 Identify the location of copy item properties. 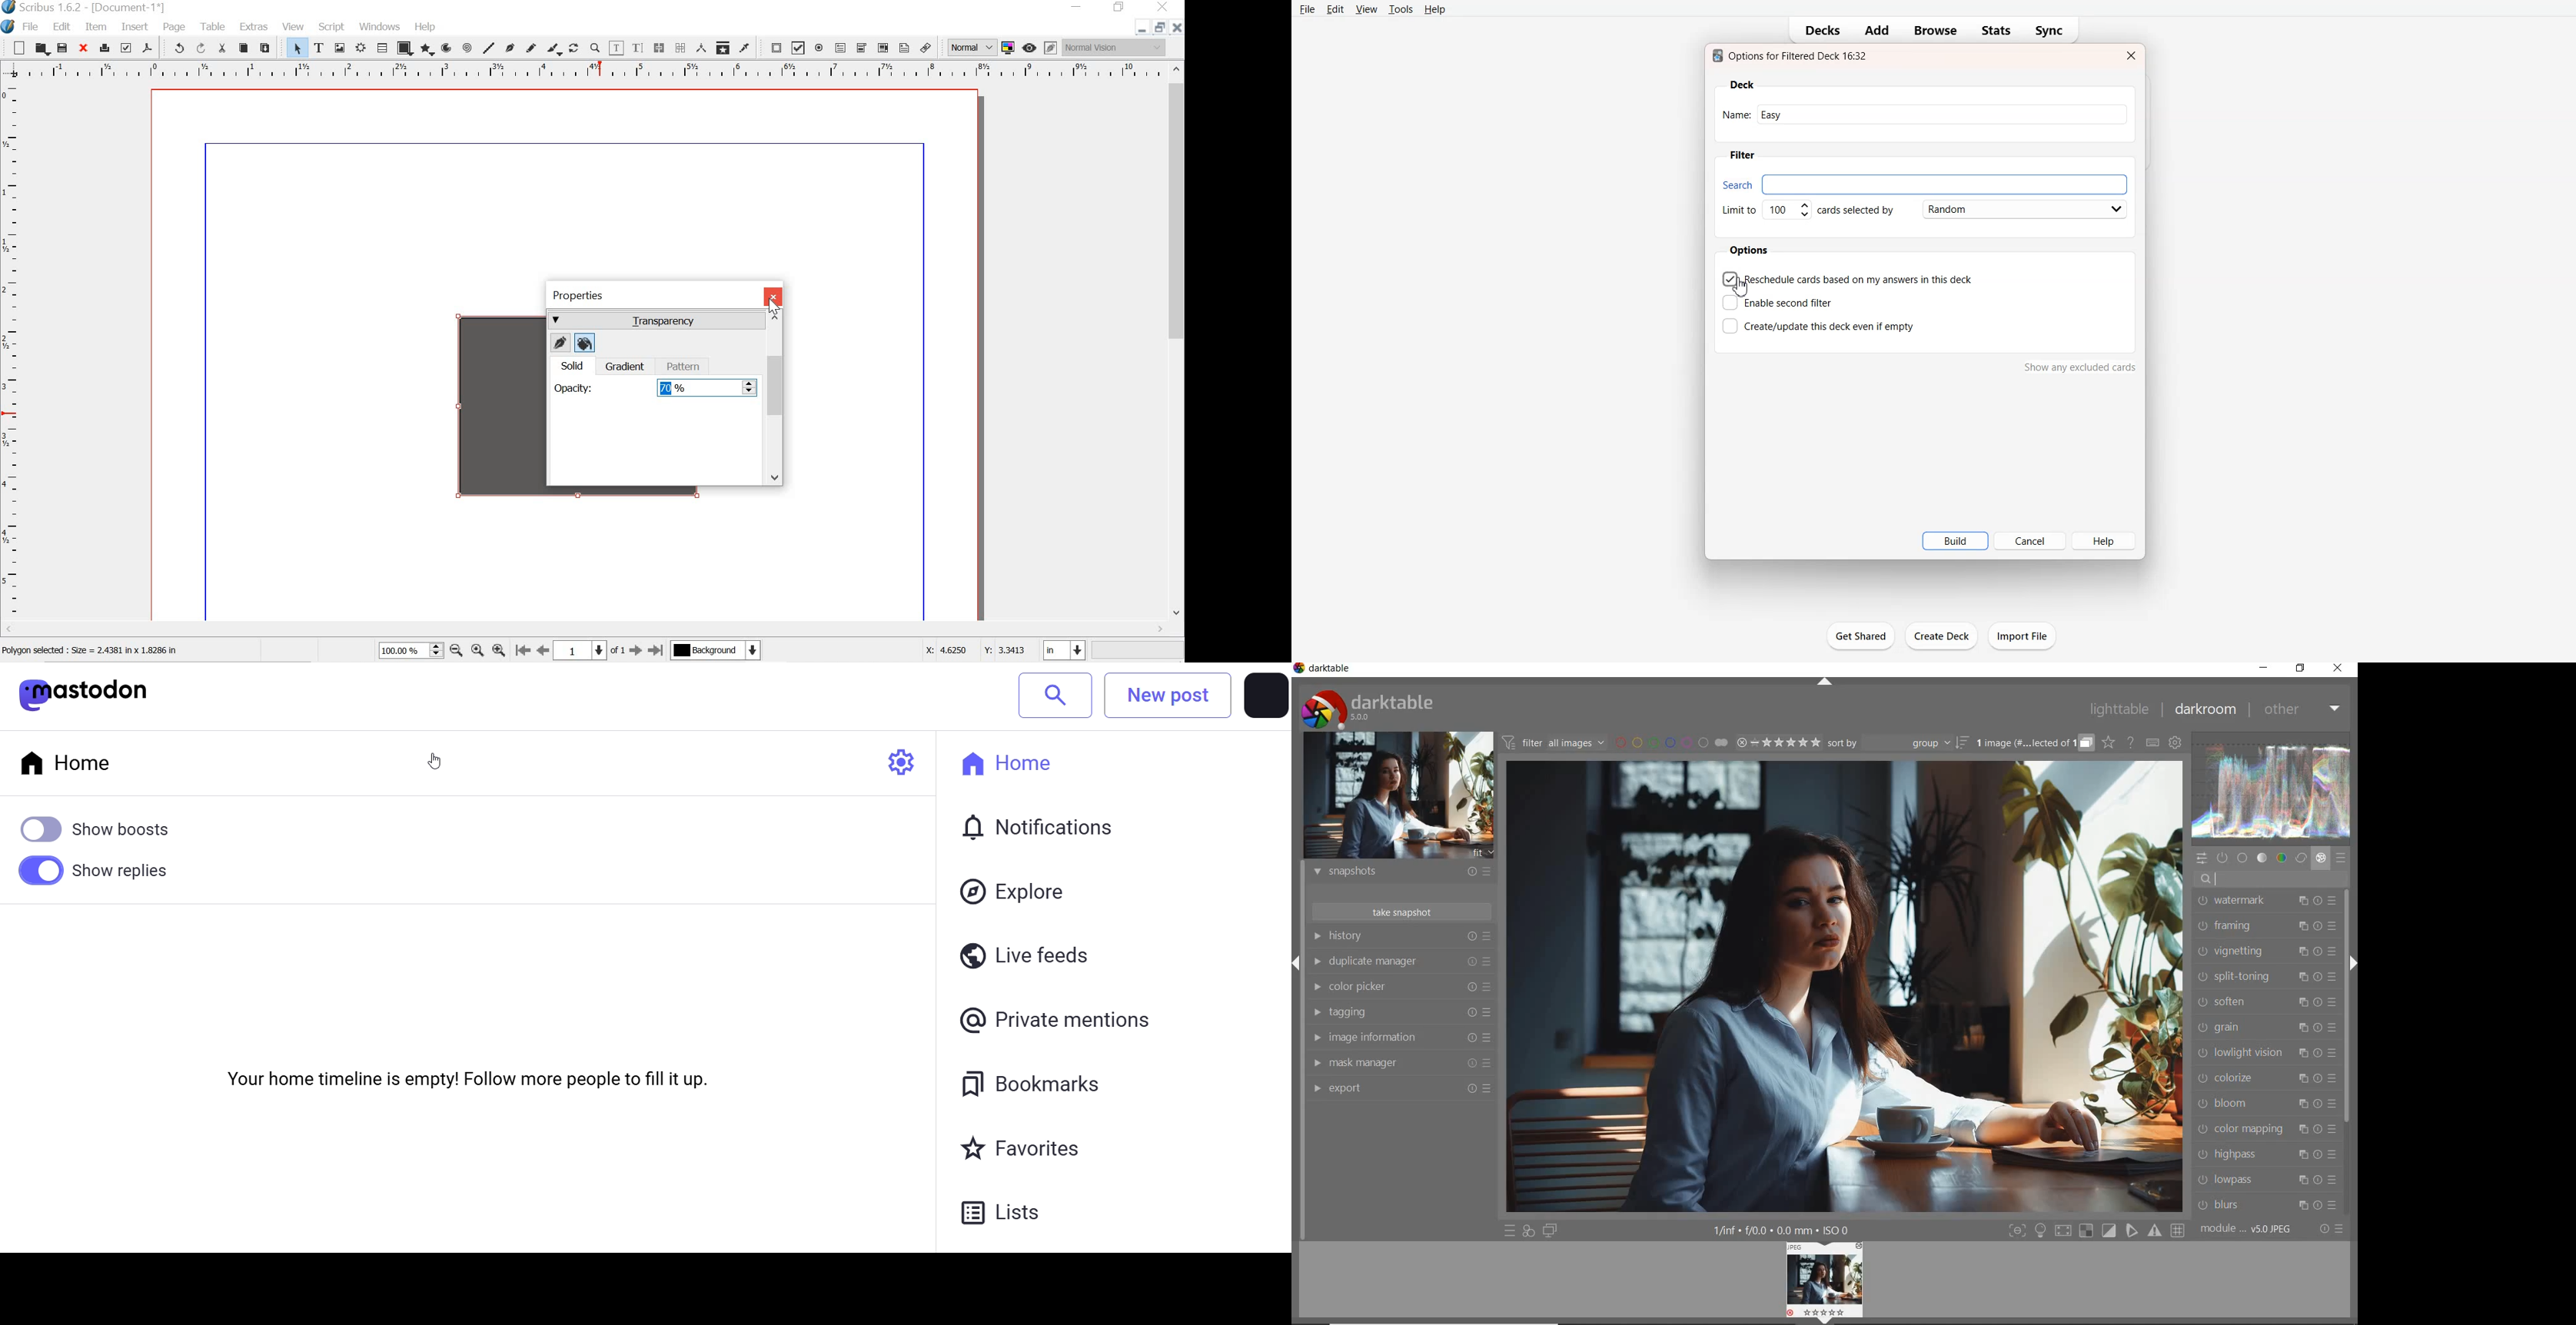
(722, 46).